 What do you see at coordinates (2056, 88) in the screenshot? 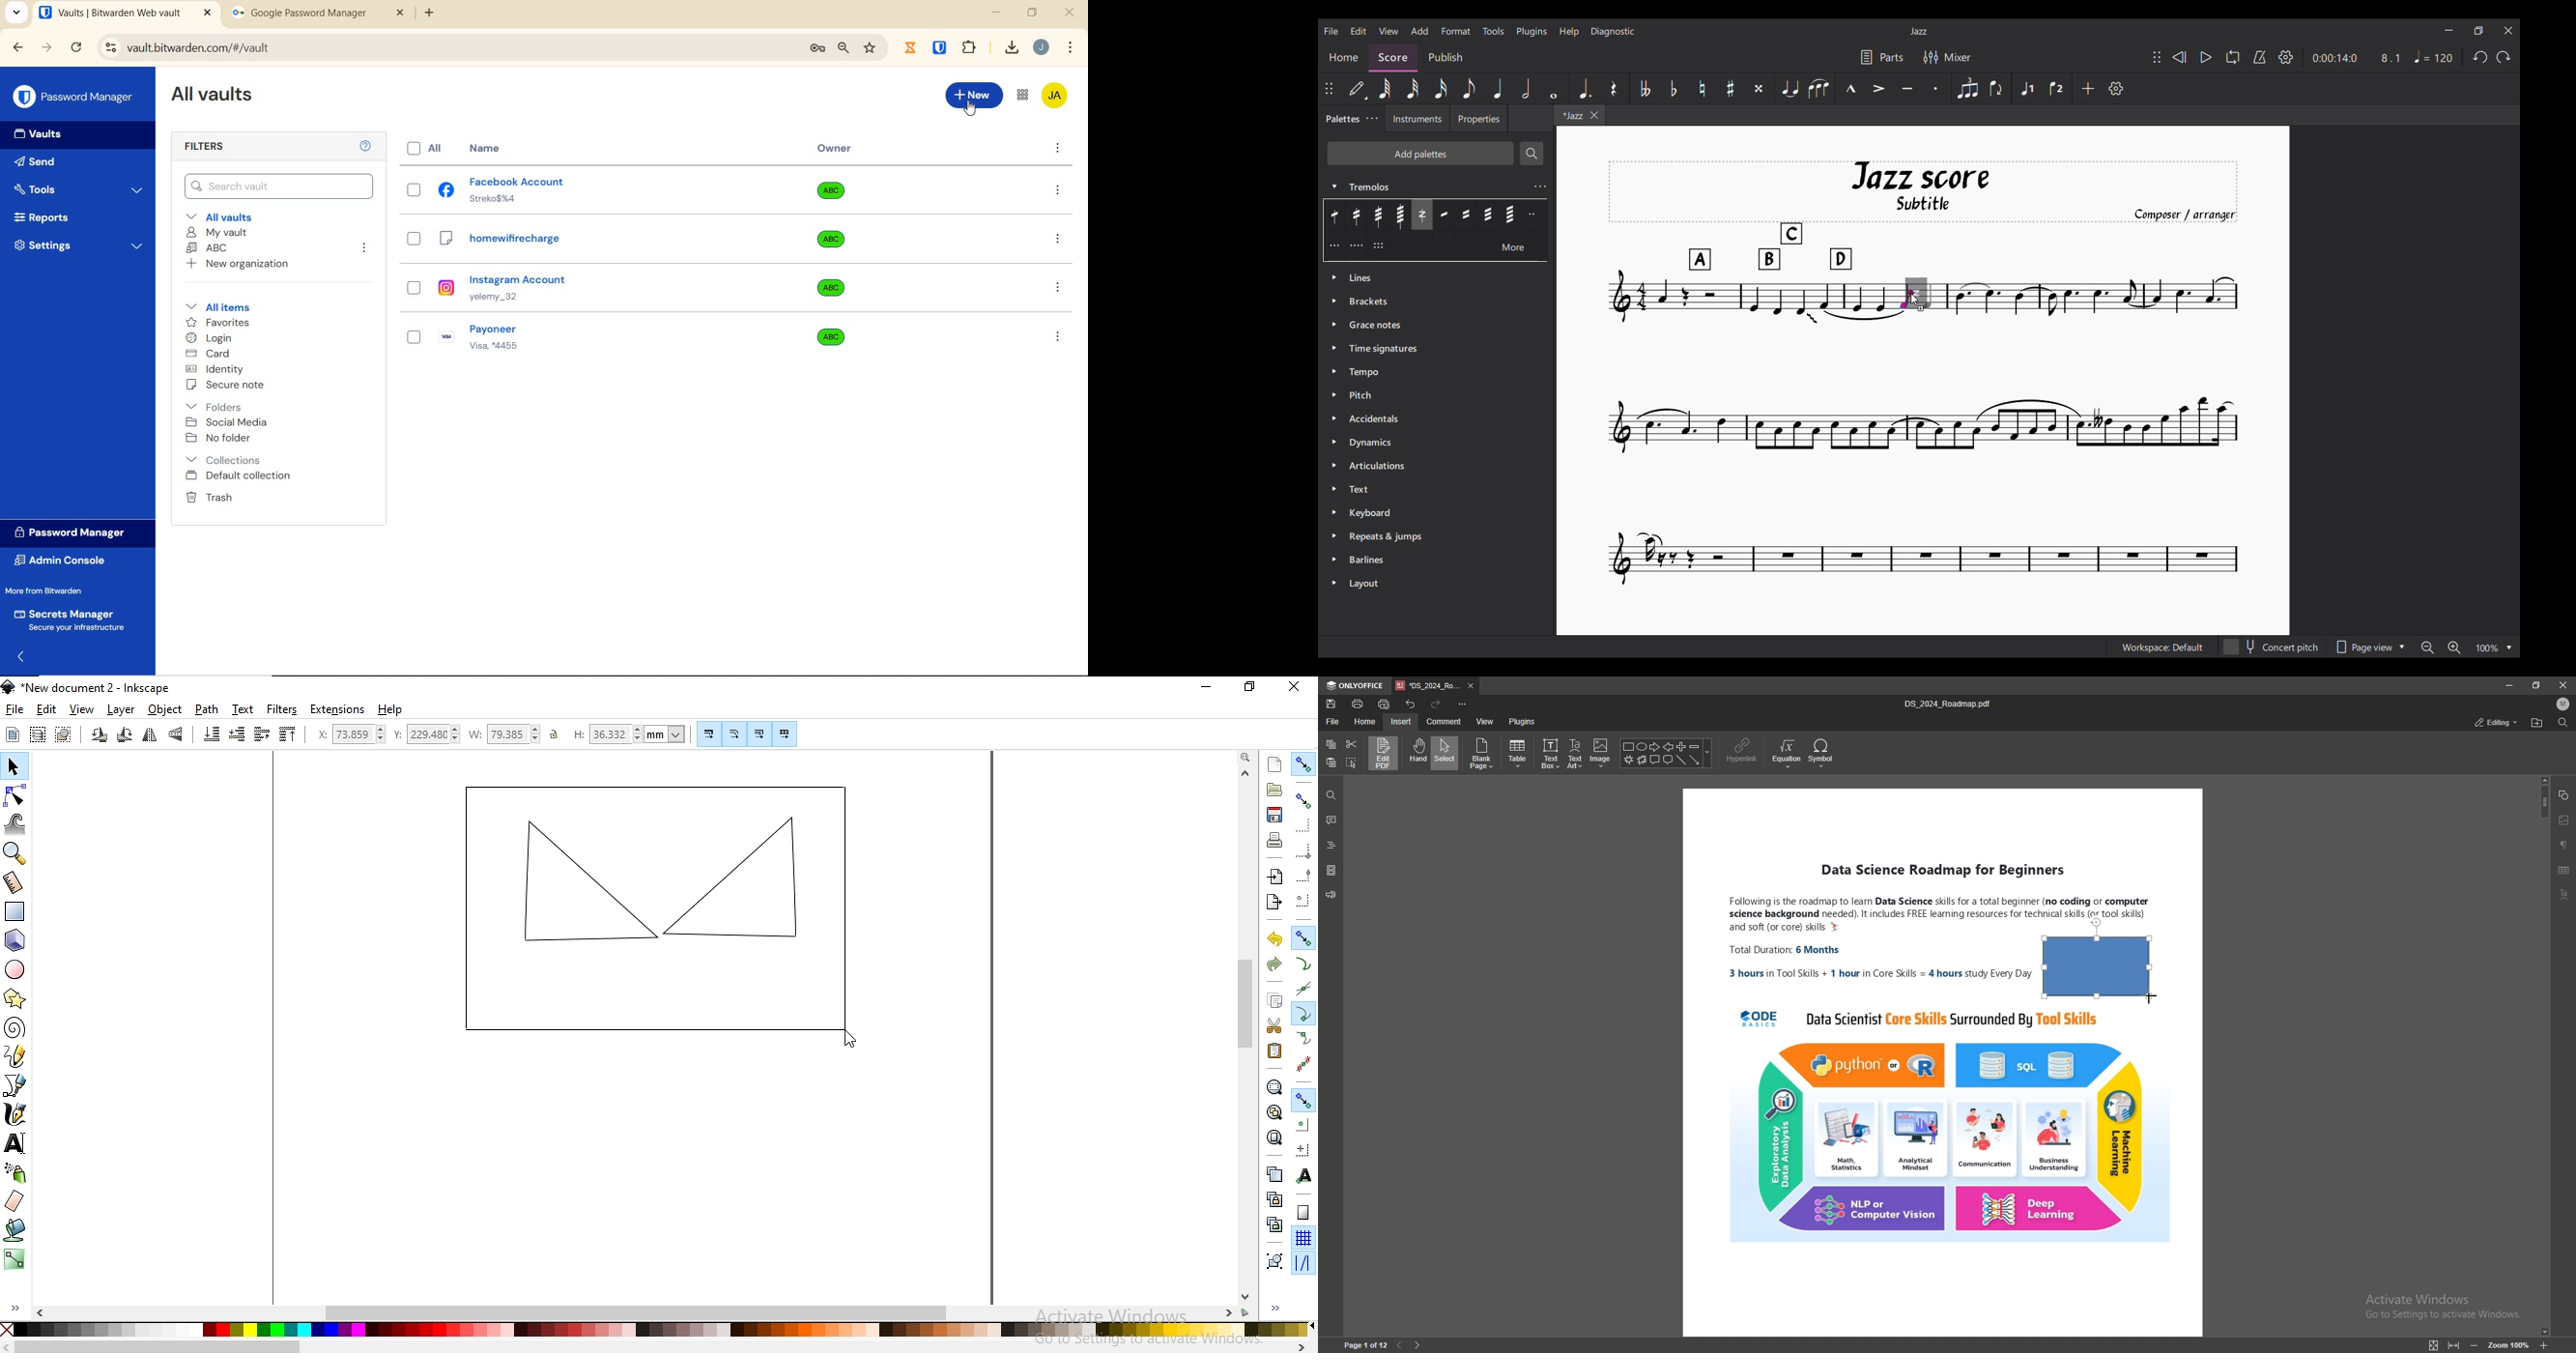
I see `Voice 2` at bounding box center [2056, 88].